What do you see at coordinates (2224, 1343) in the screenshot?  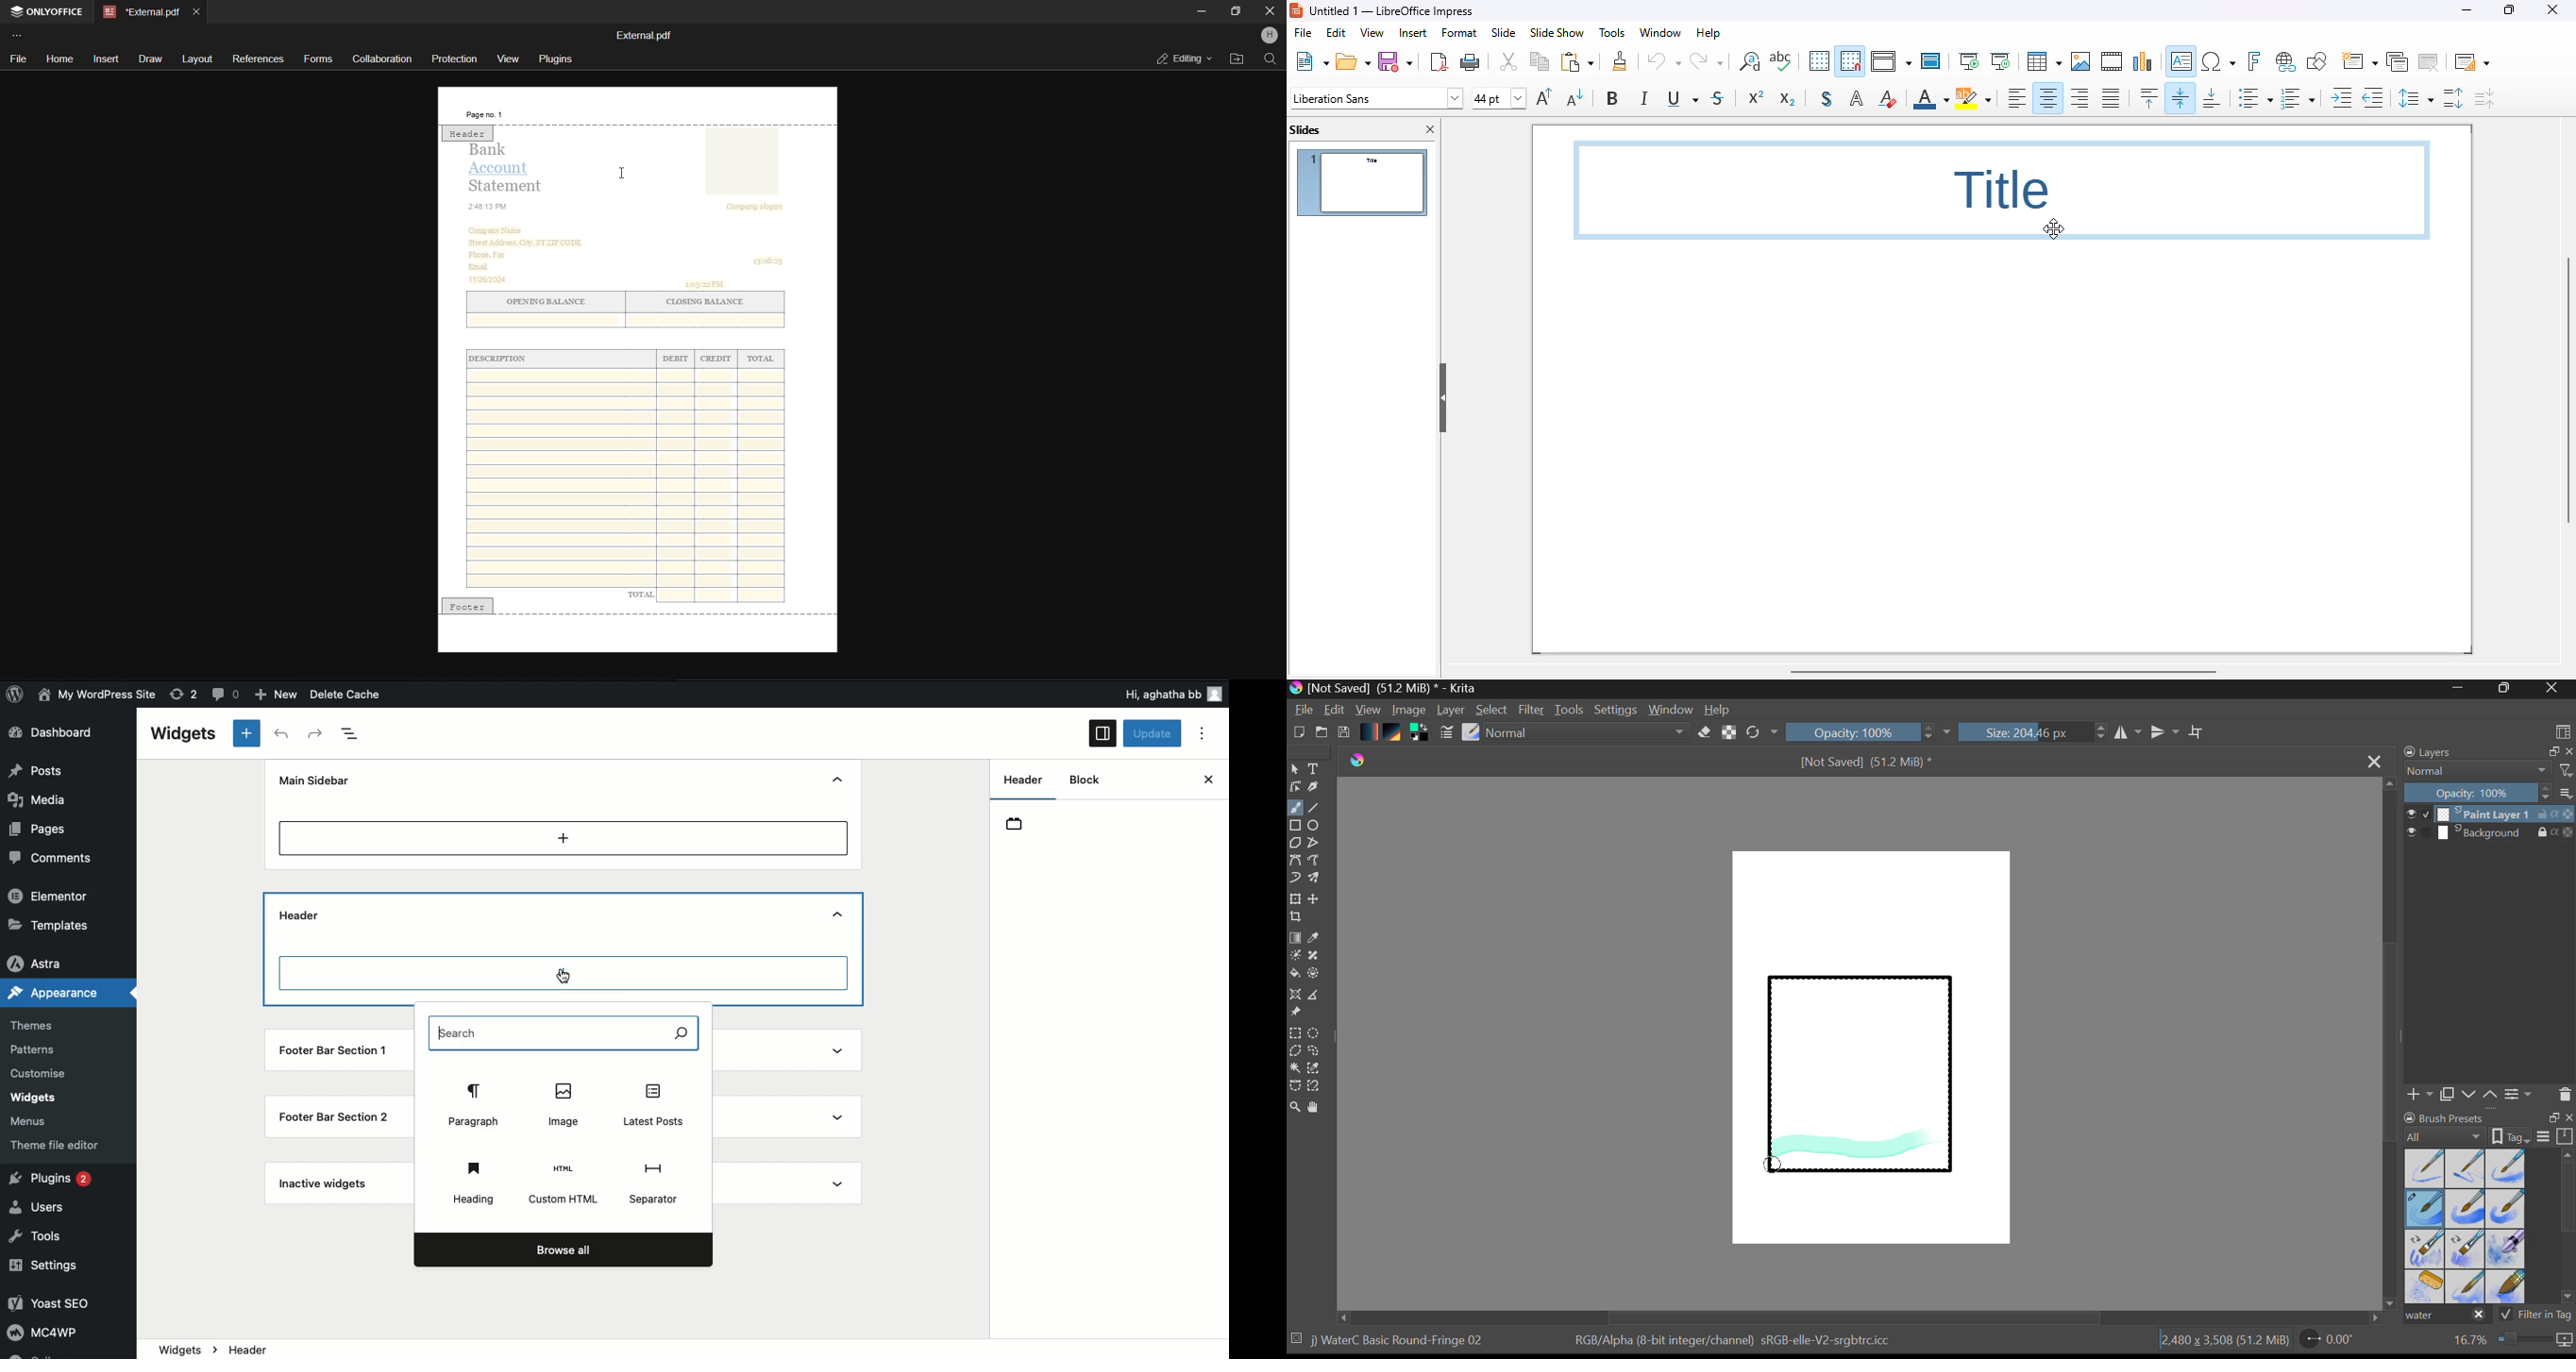 I see `Document Dimensions` at bounding box center [2224, 1343].